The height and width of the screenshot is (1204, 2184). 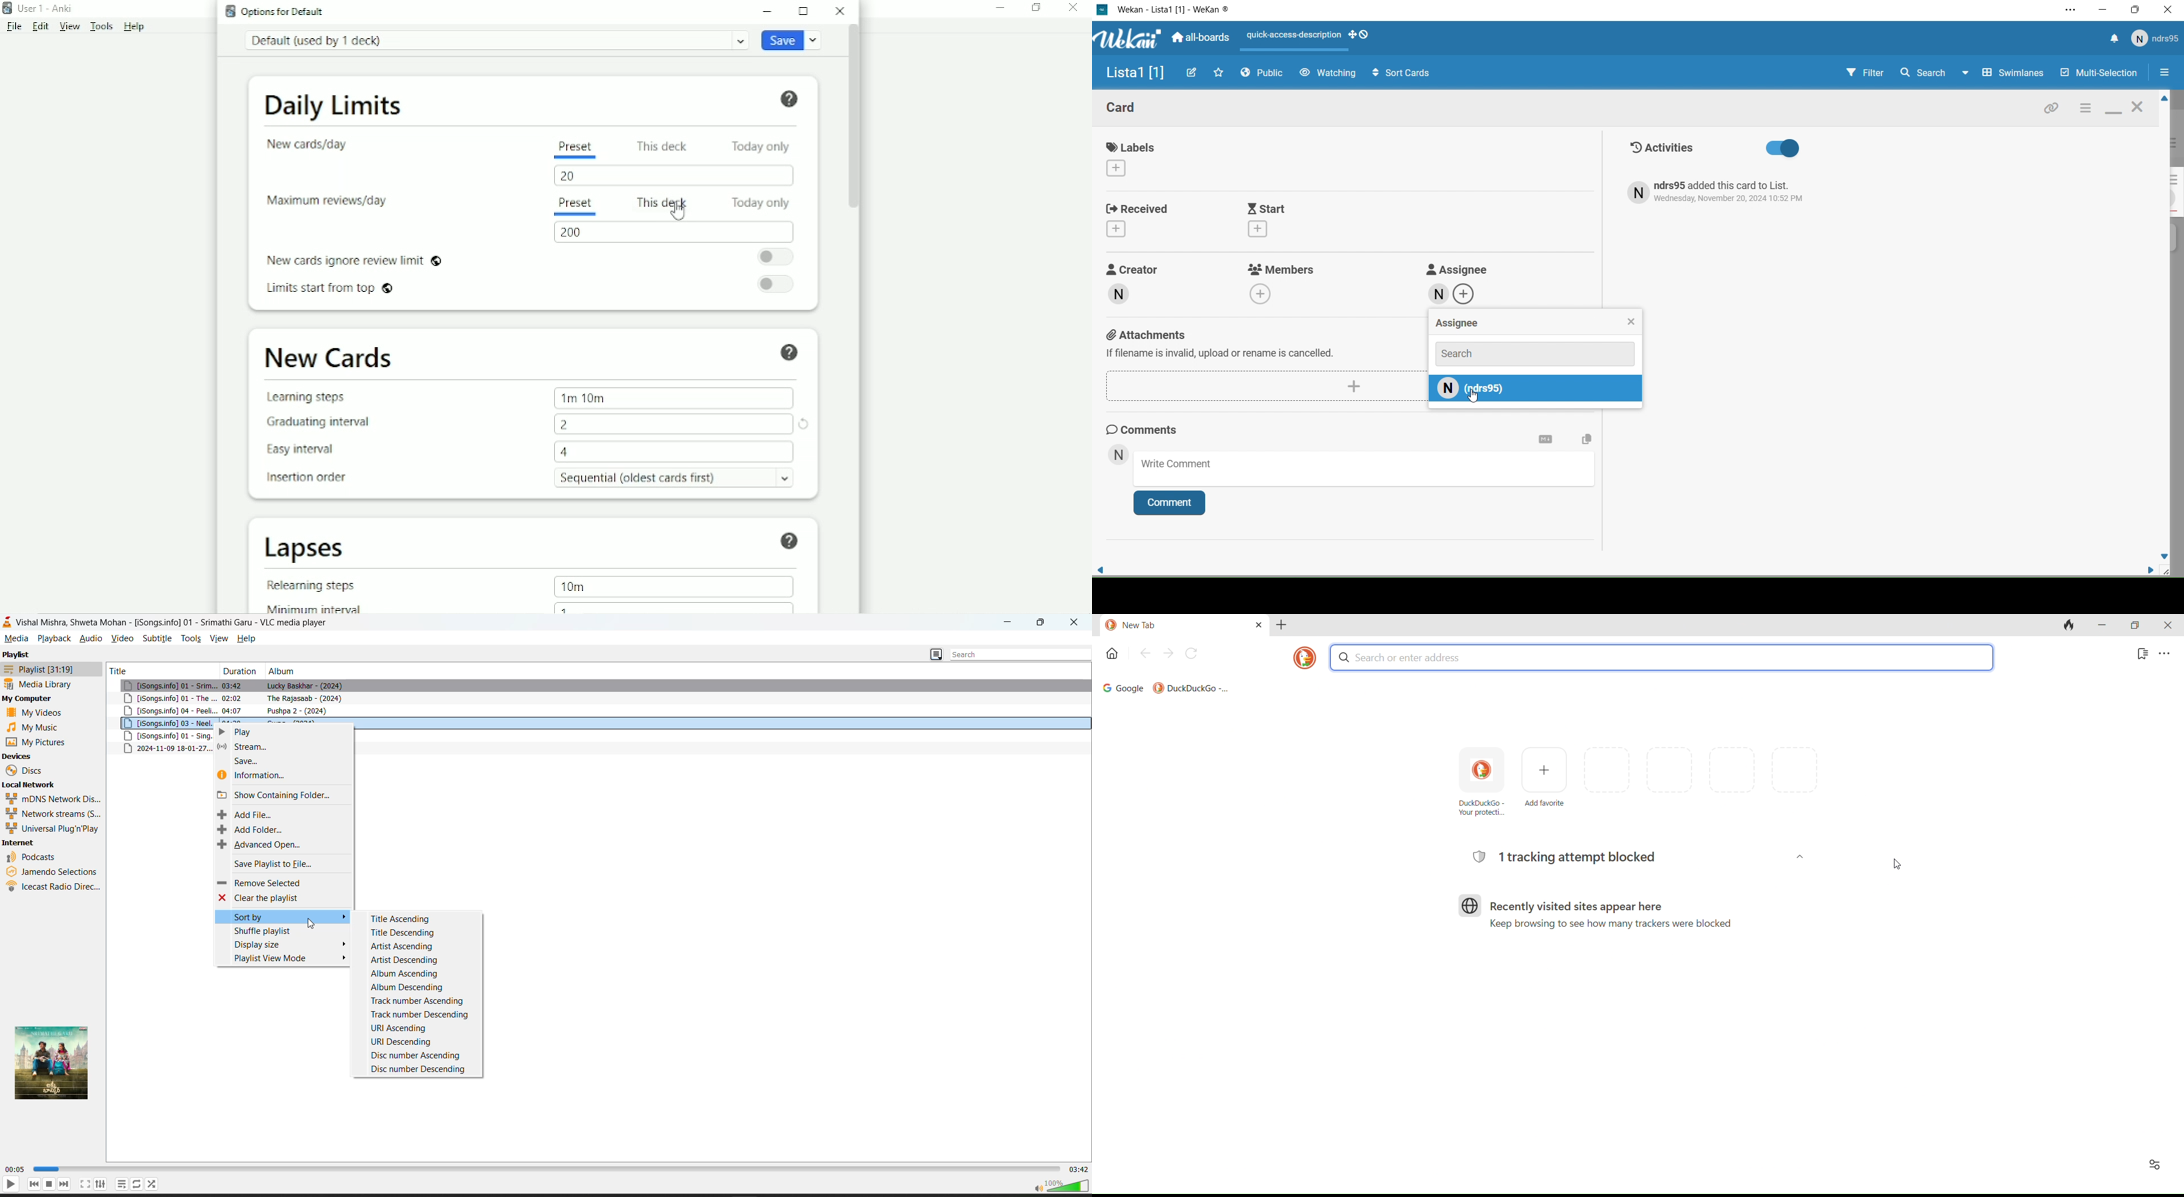 I want to click on album ascending, so click(x=420, y=973).